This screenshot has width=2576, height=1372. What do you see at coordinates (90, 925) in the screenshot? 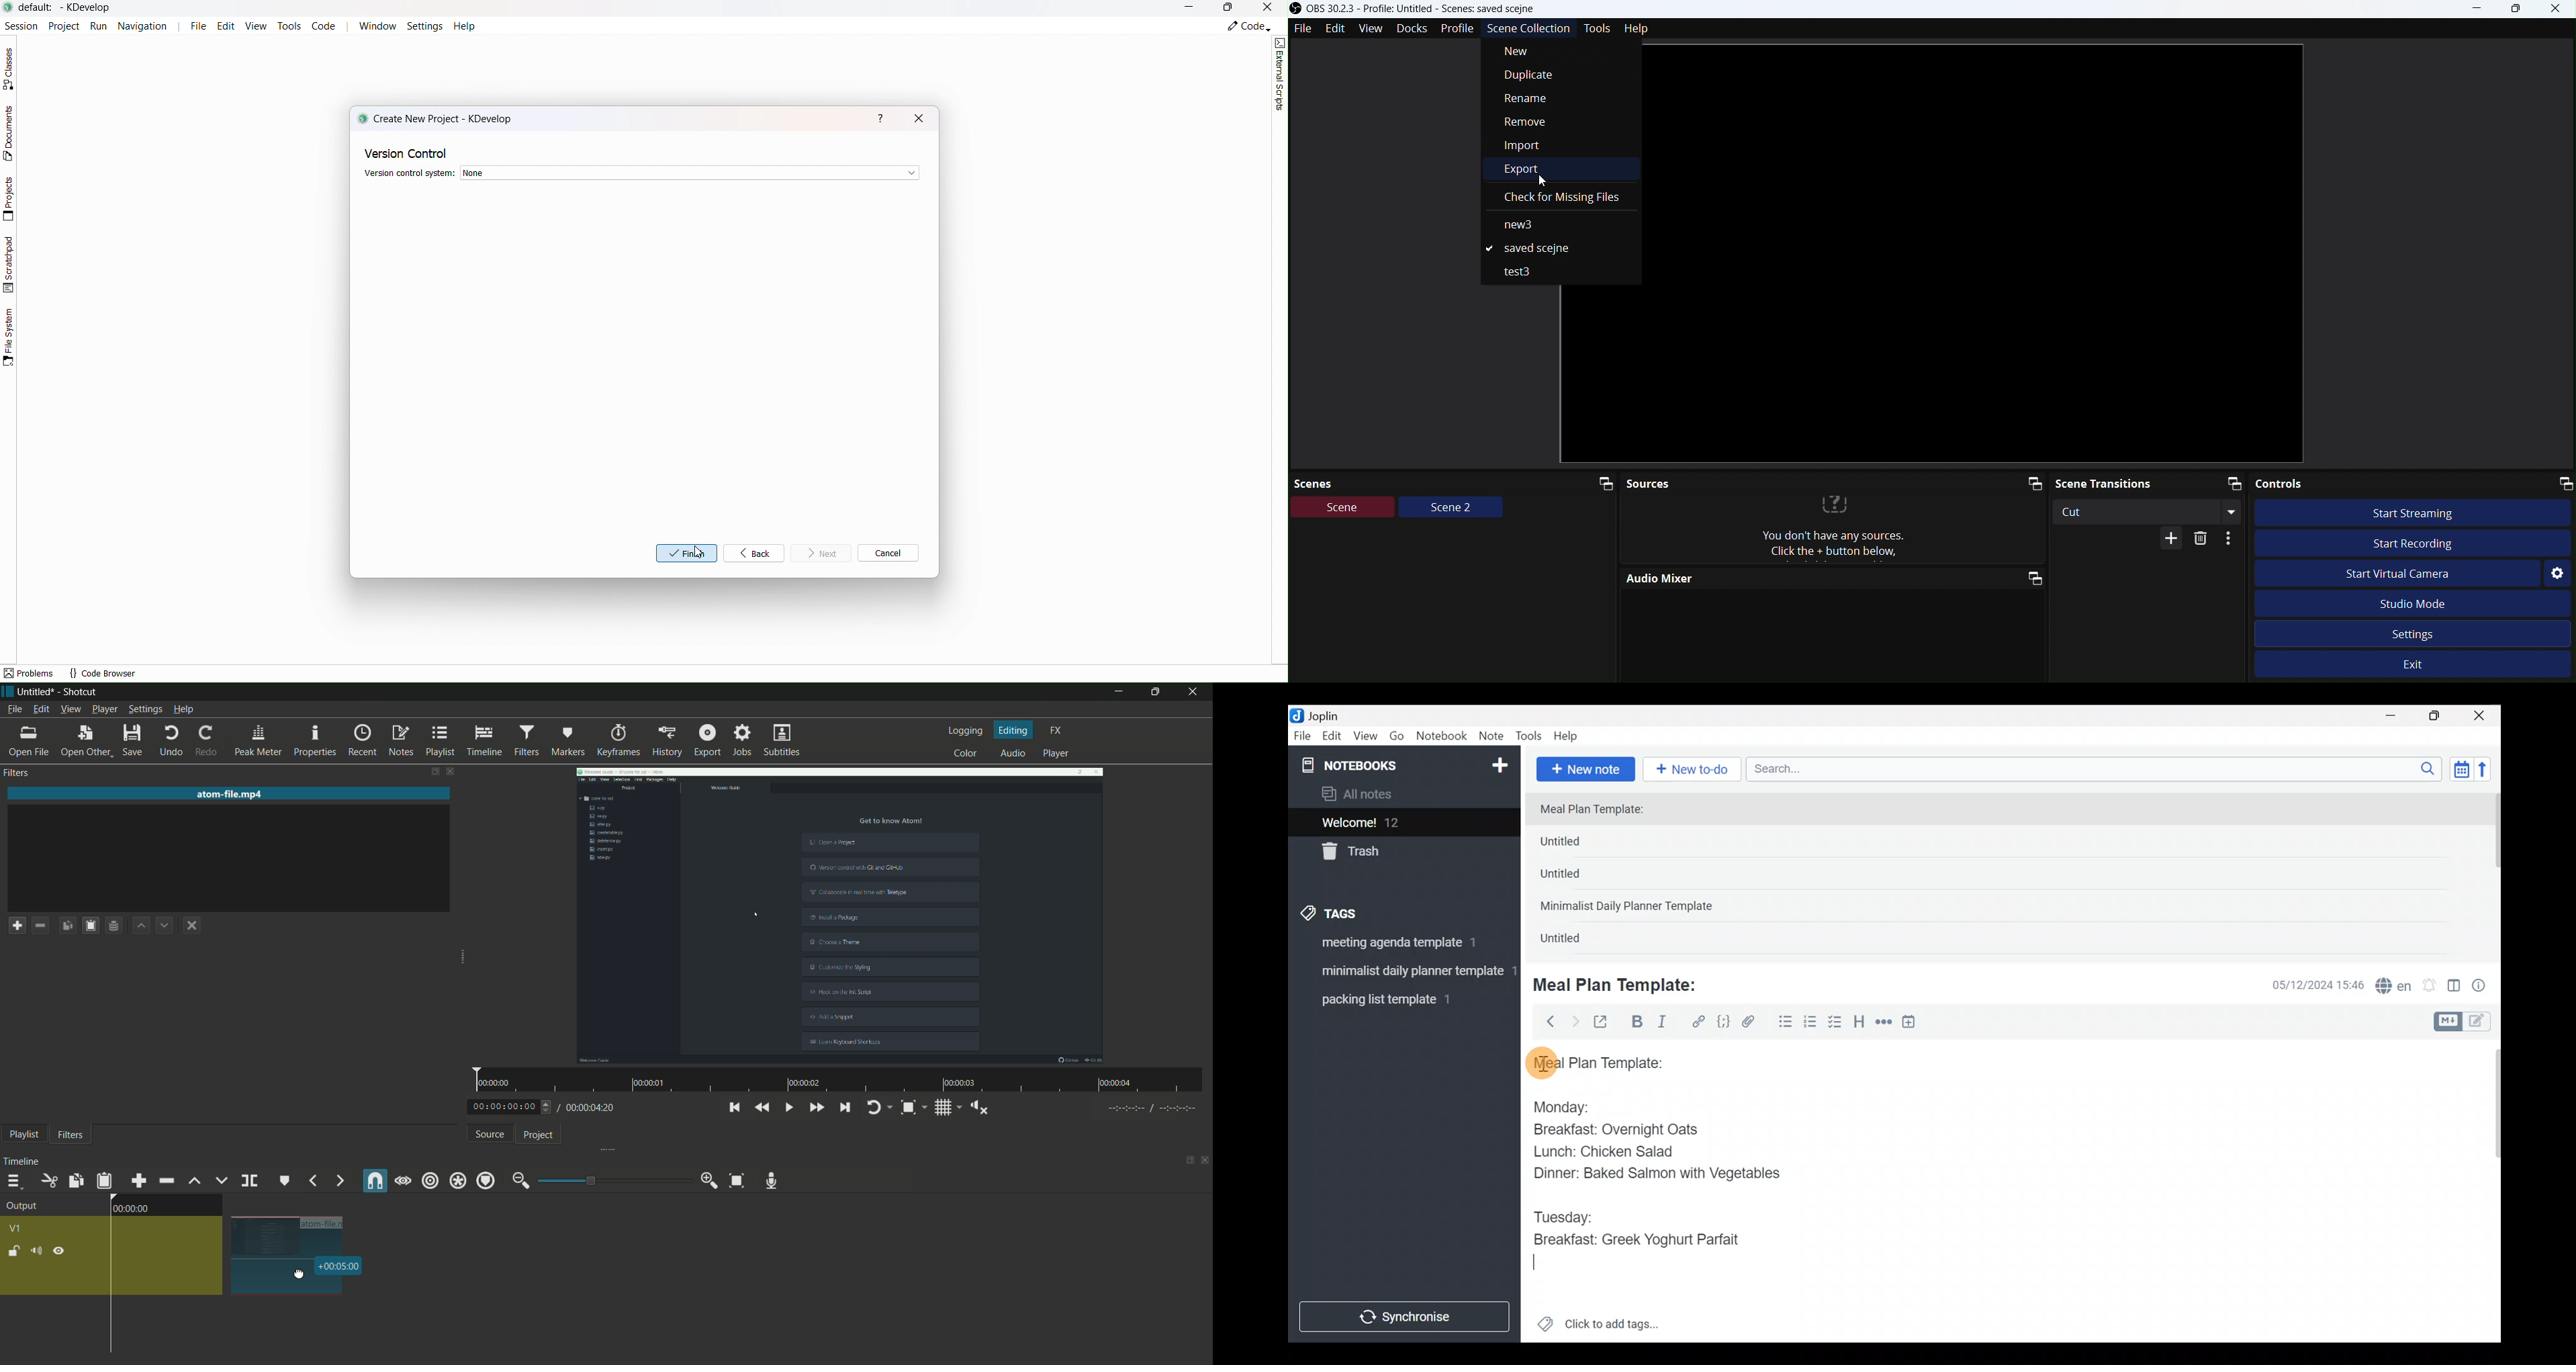
I see `paste` at bounding box center [90, 925].